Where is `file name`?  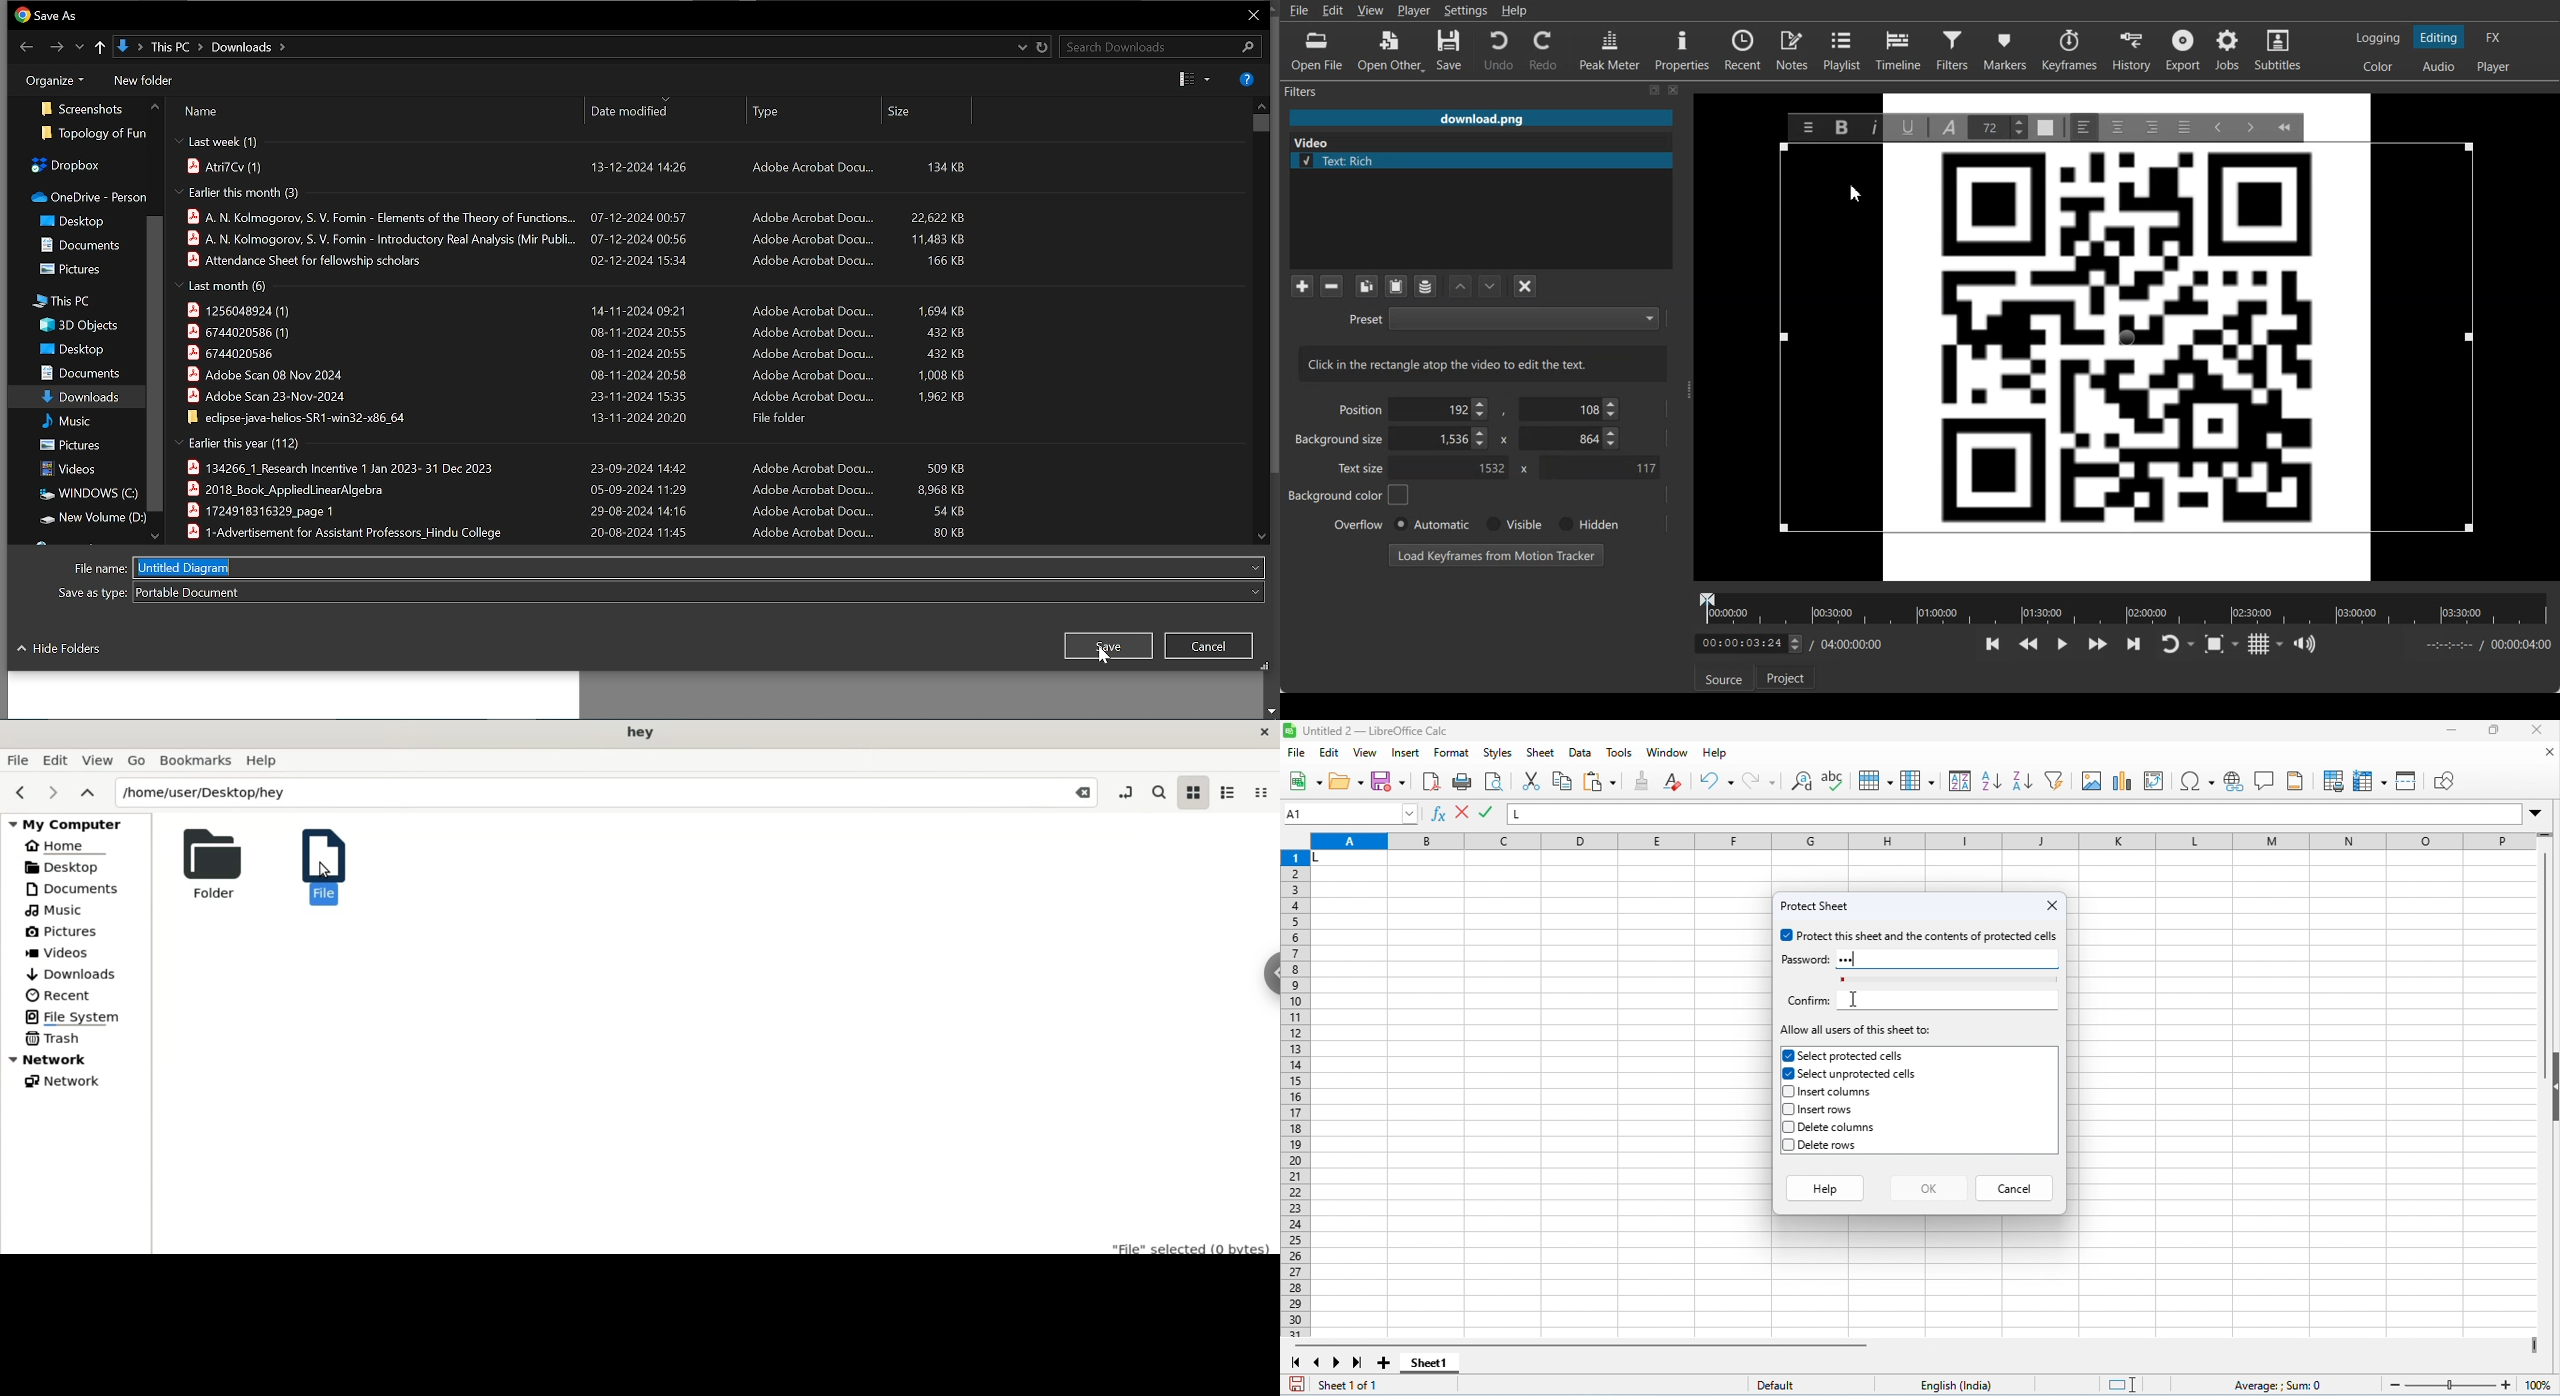
file name is located at coordinates (375, 112).